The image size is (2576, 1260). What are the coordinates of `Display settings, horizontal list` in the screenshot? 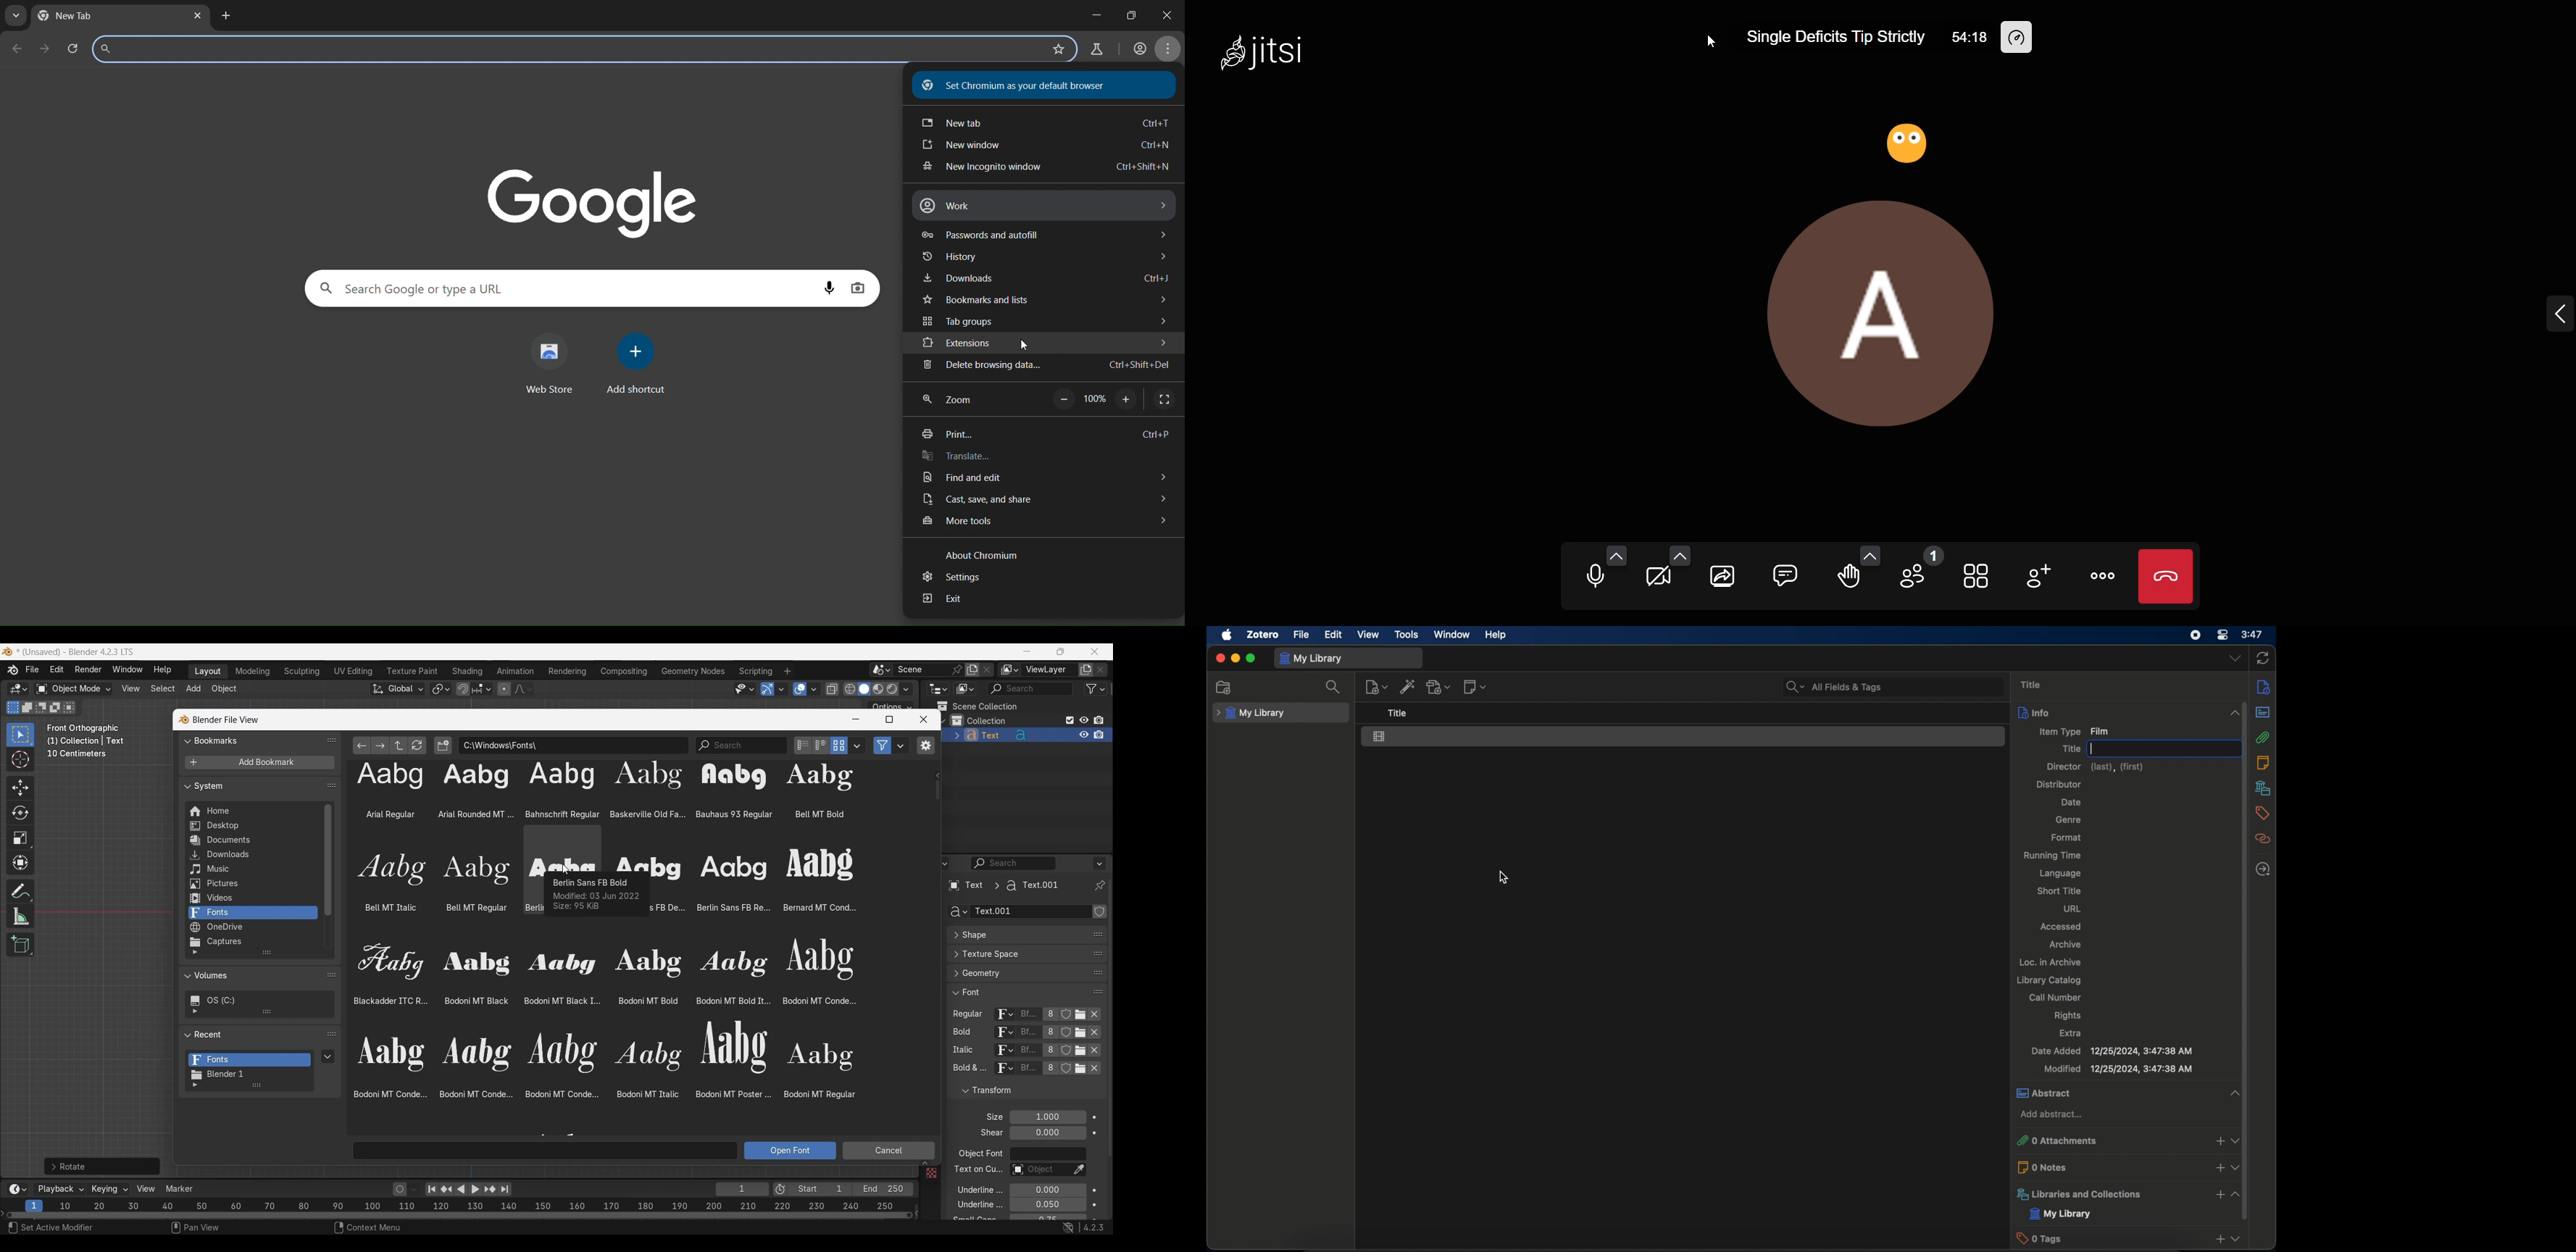 It's located at (821, 745).